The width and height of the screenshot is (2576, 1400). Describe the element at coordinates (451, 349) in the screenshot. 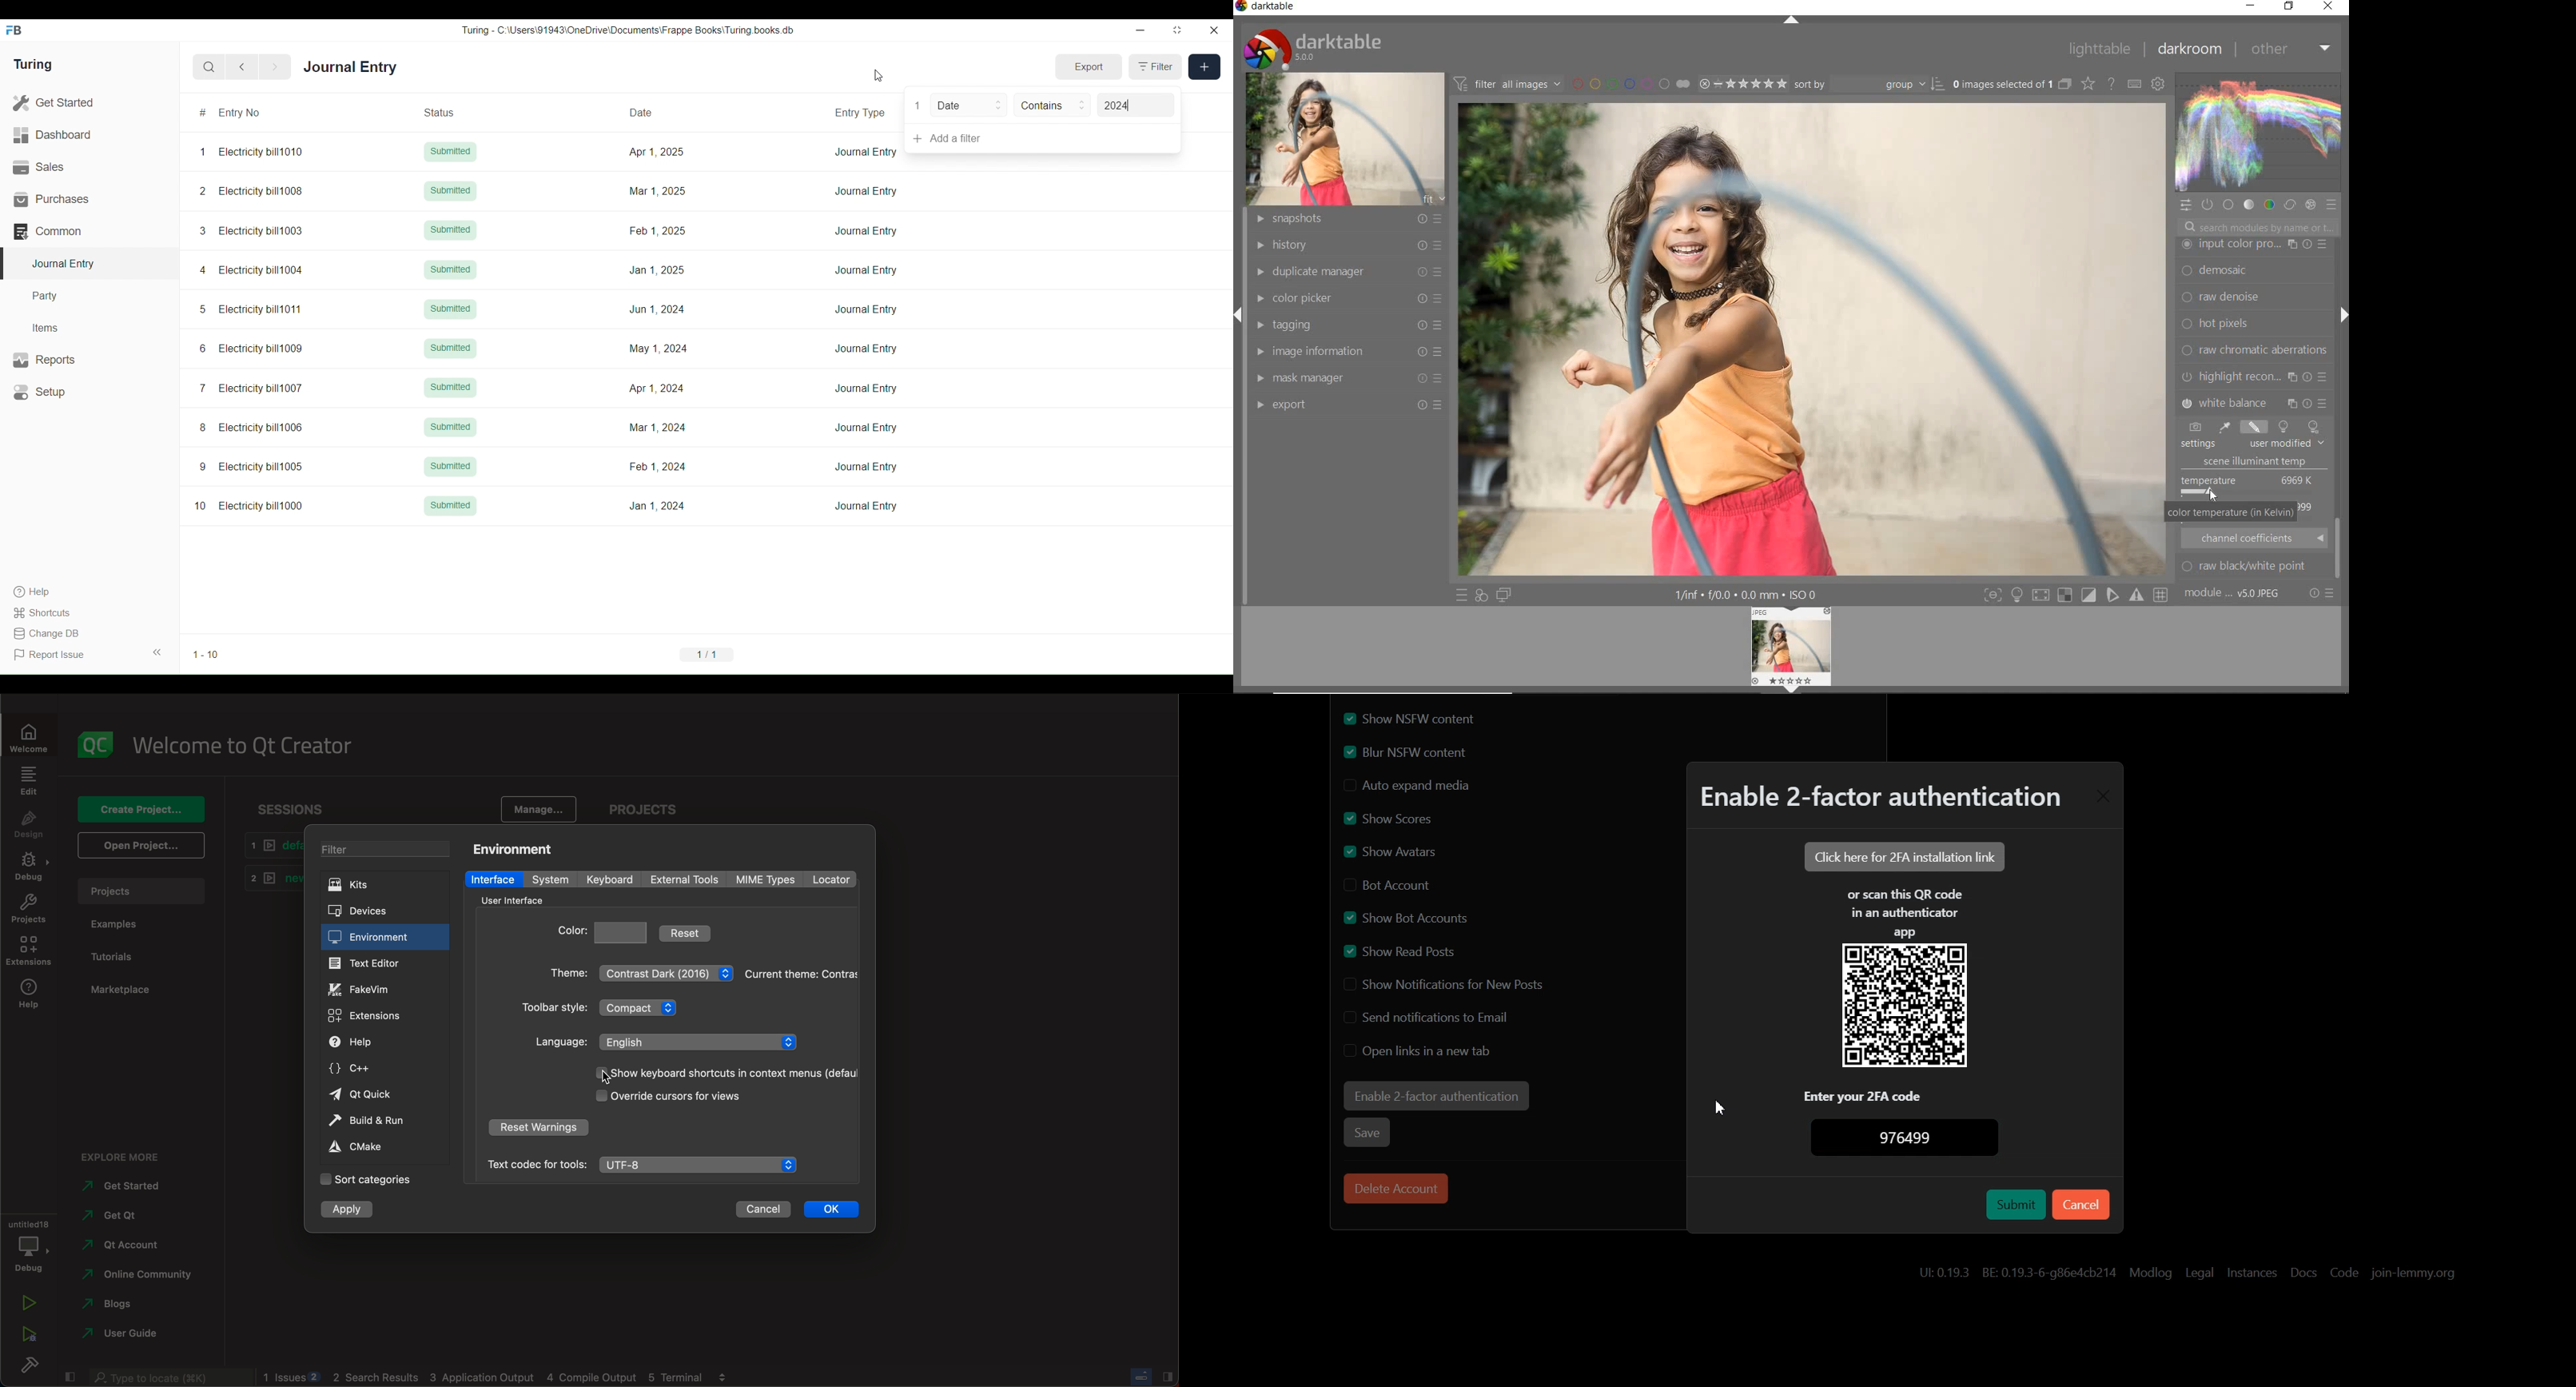

I see `Submitted` at that location.